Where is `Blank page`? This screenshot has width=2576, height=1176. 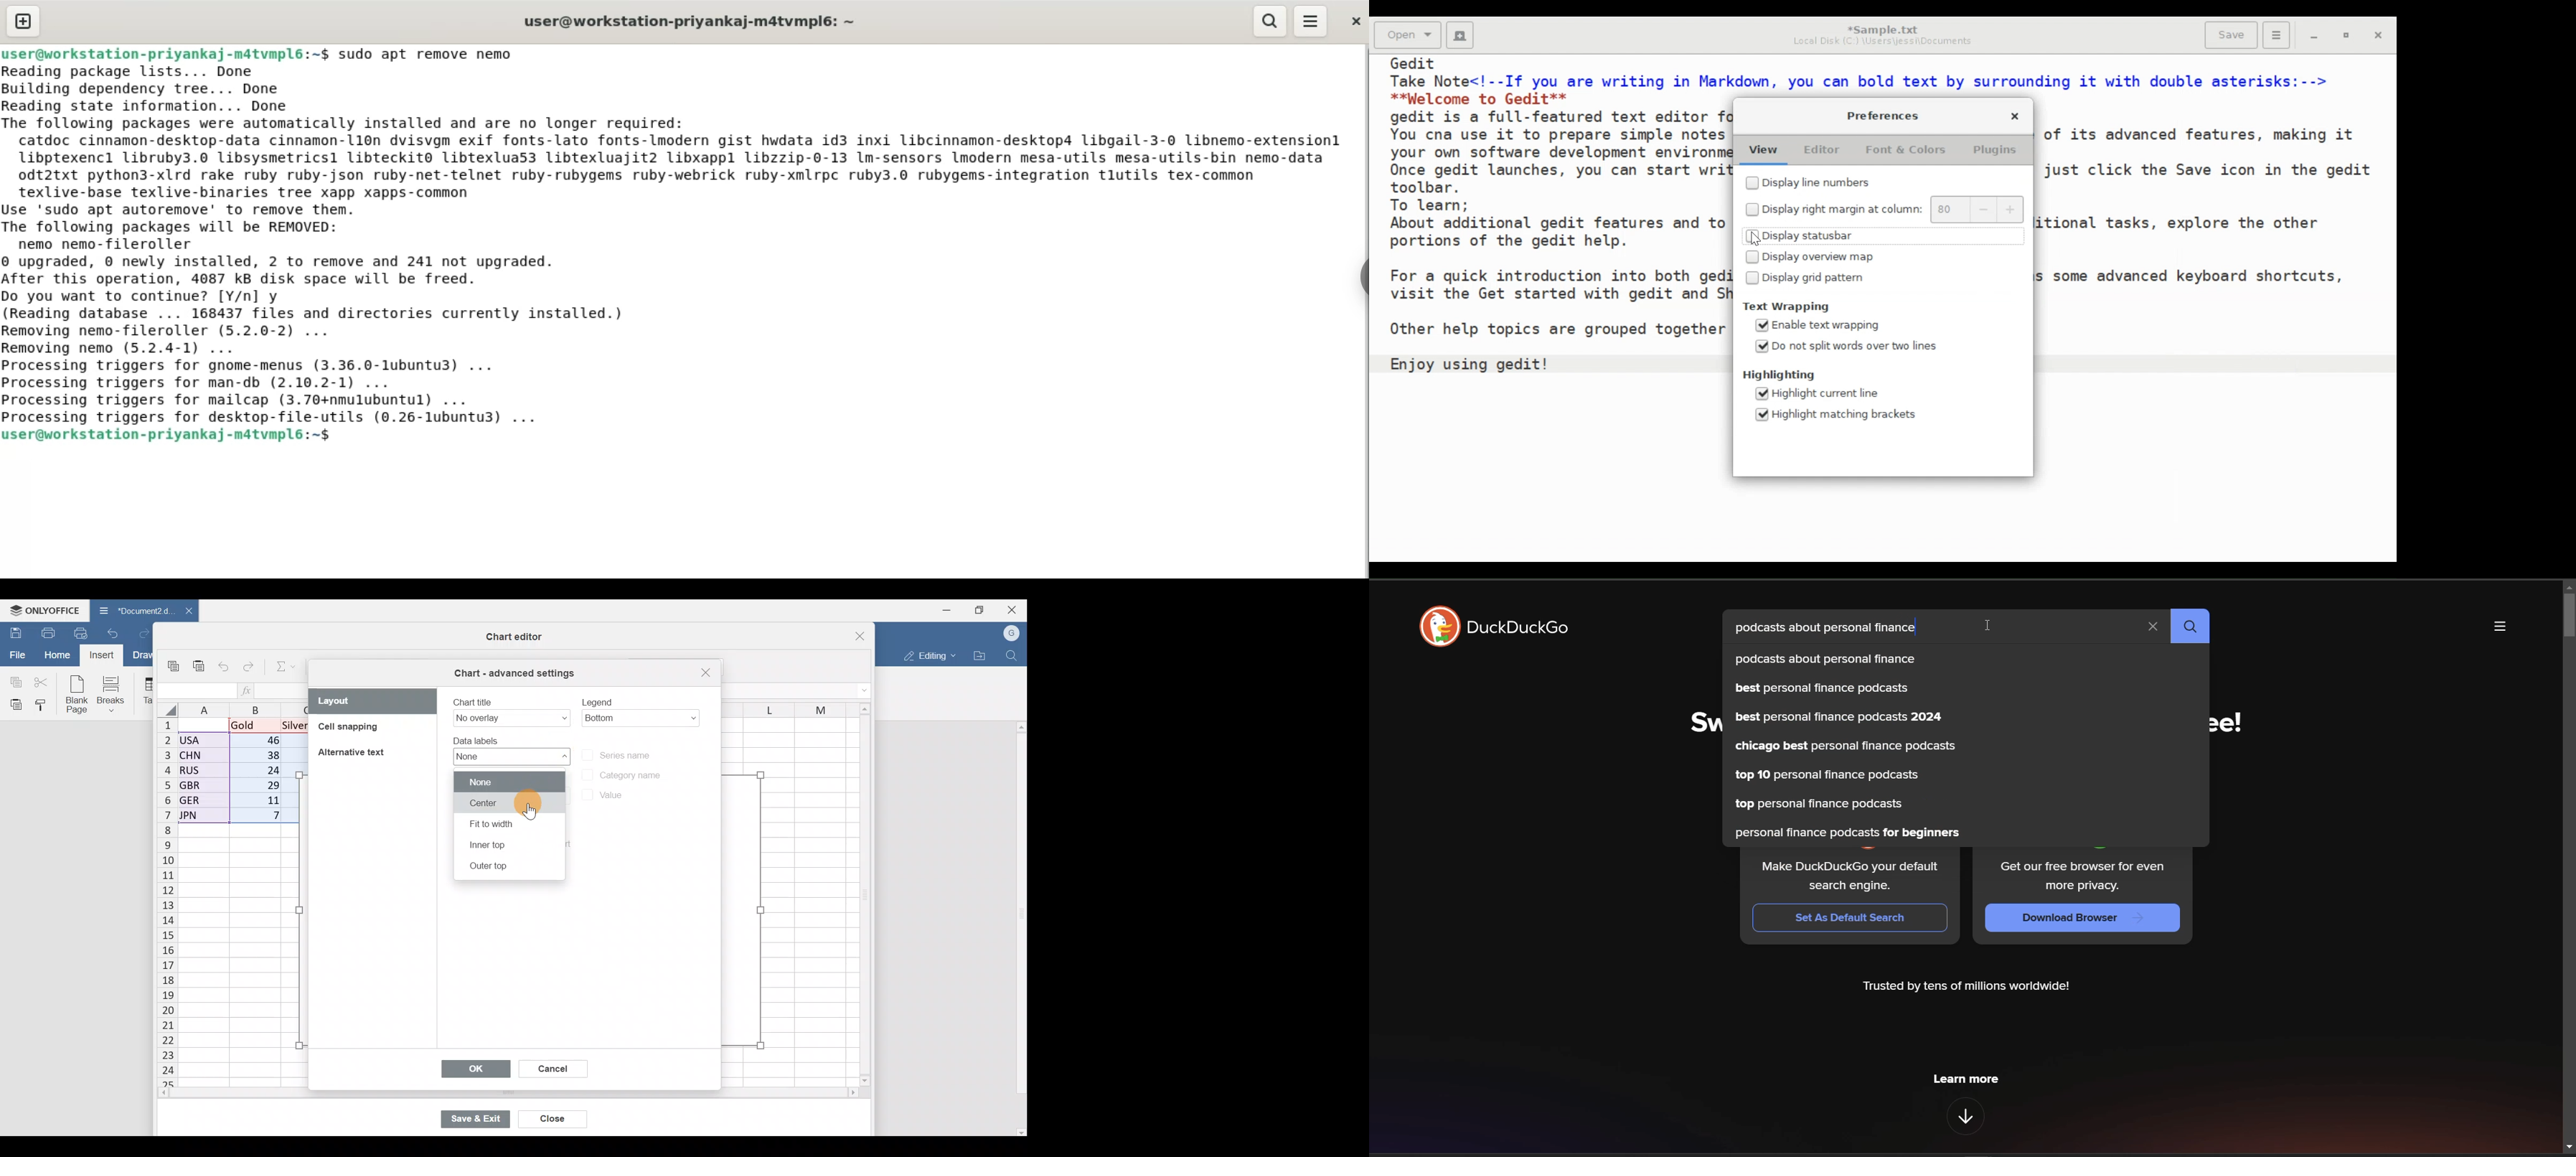
Blank page is located at coordinates (74, 693).